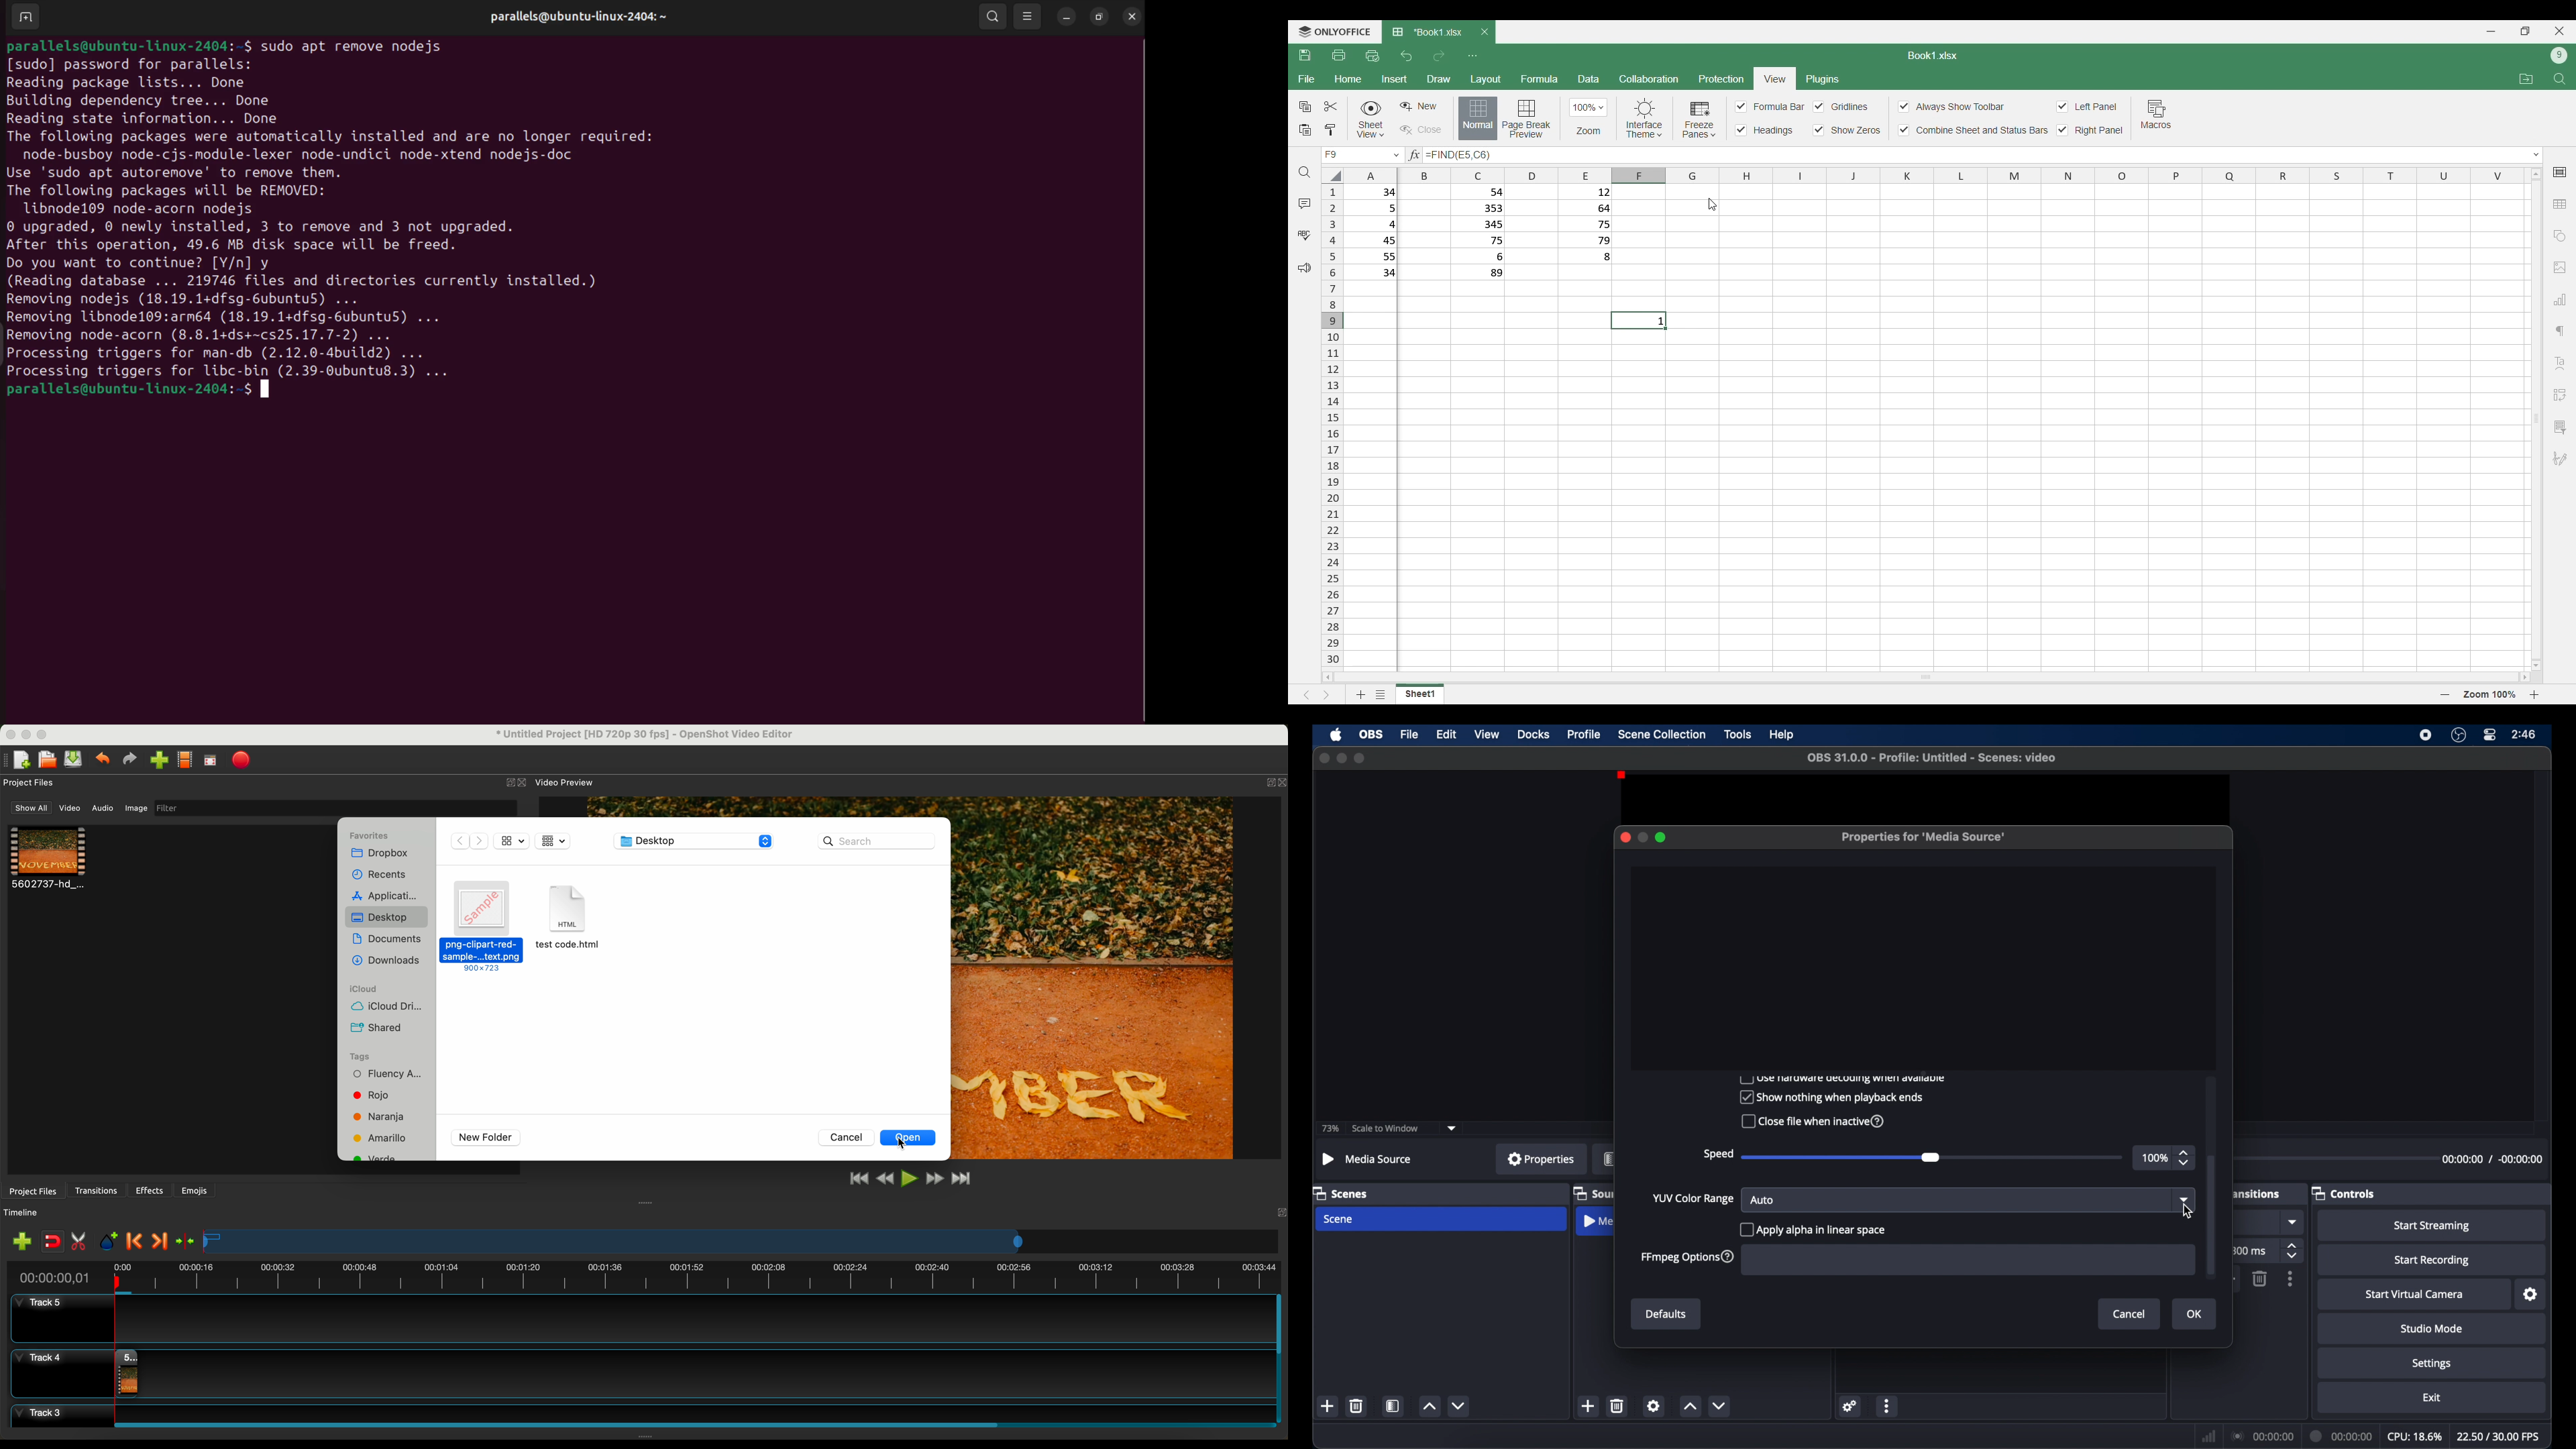 This screenshot has height=1456, width=2576. What do you see at coordinates (1417, 156) in the screenshot?
I see `input formula` at bounding box center [1417, 156].